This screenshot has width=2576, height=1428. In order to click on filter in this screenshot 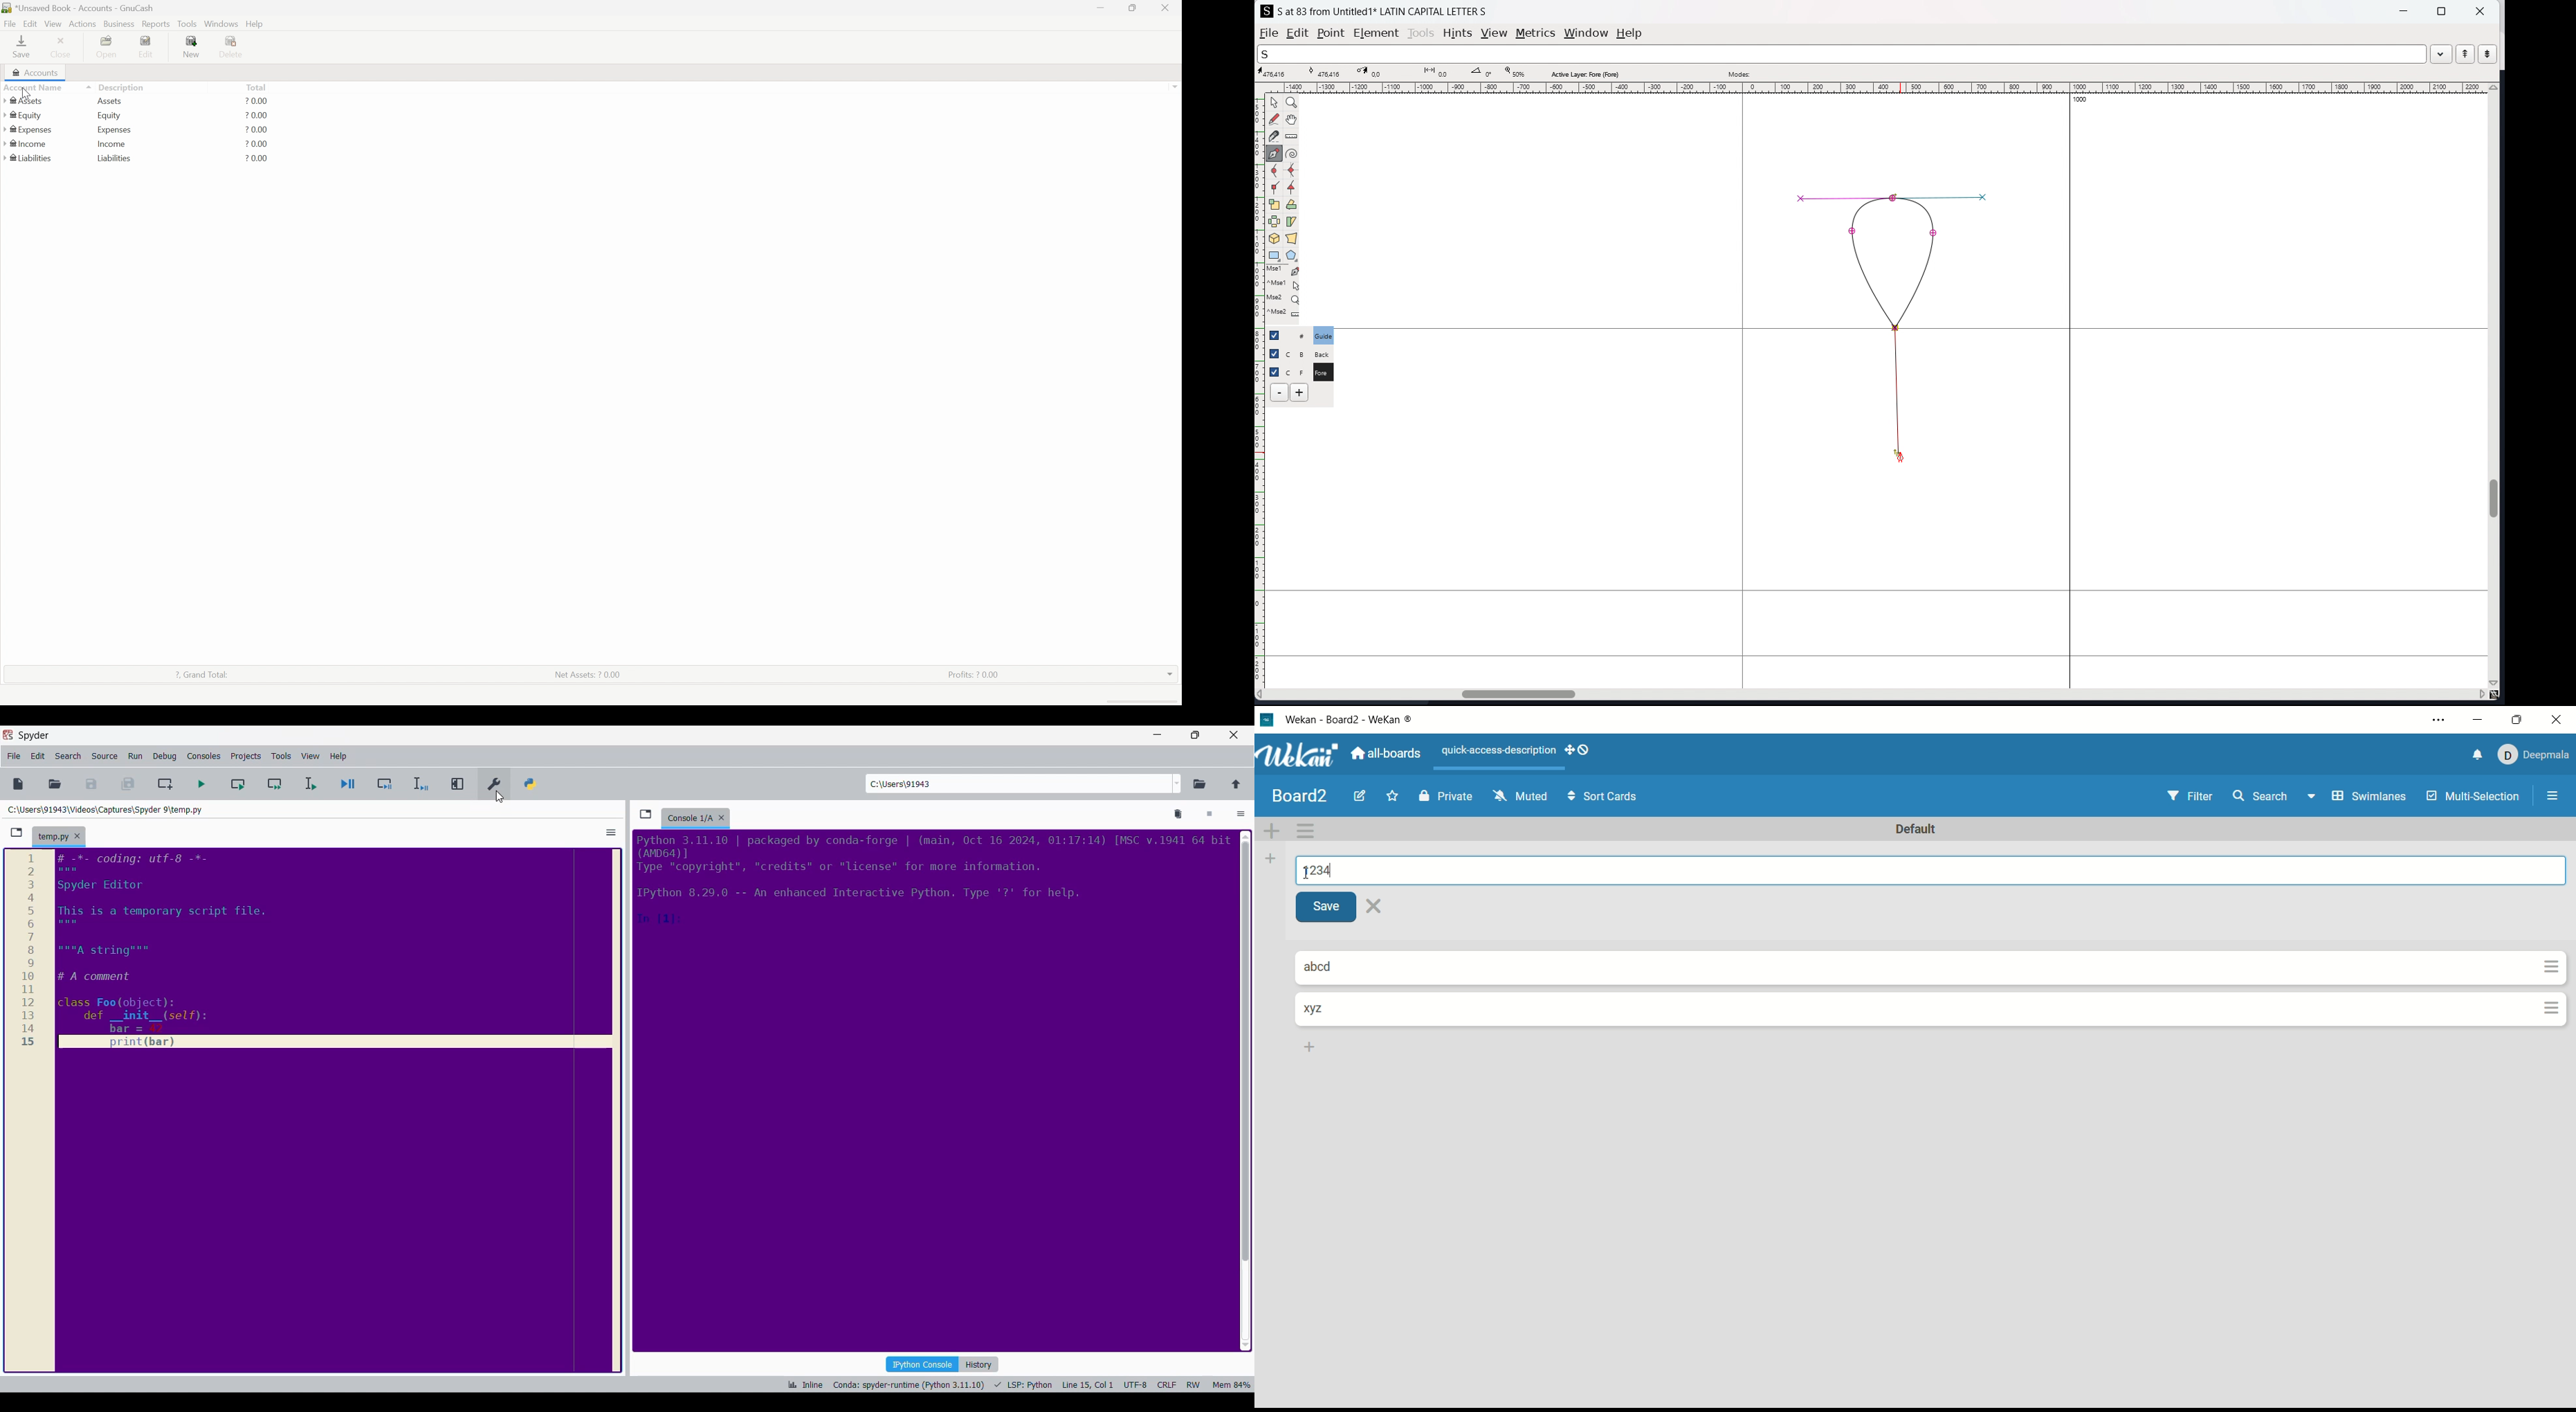, I will do `click(2186, 796)`.